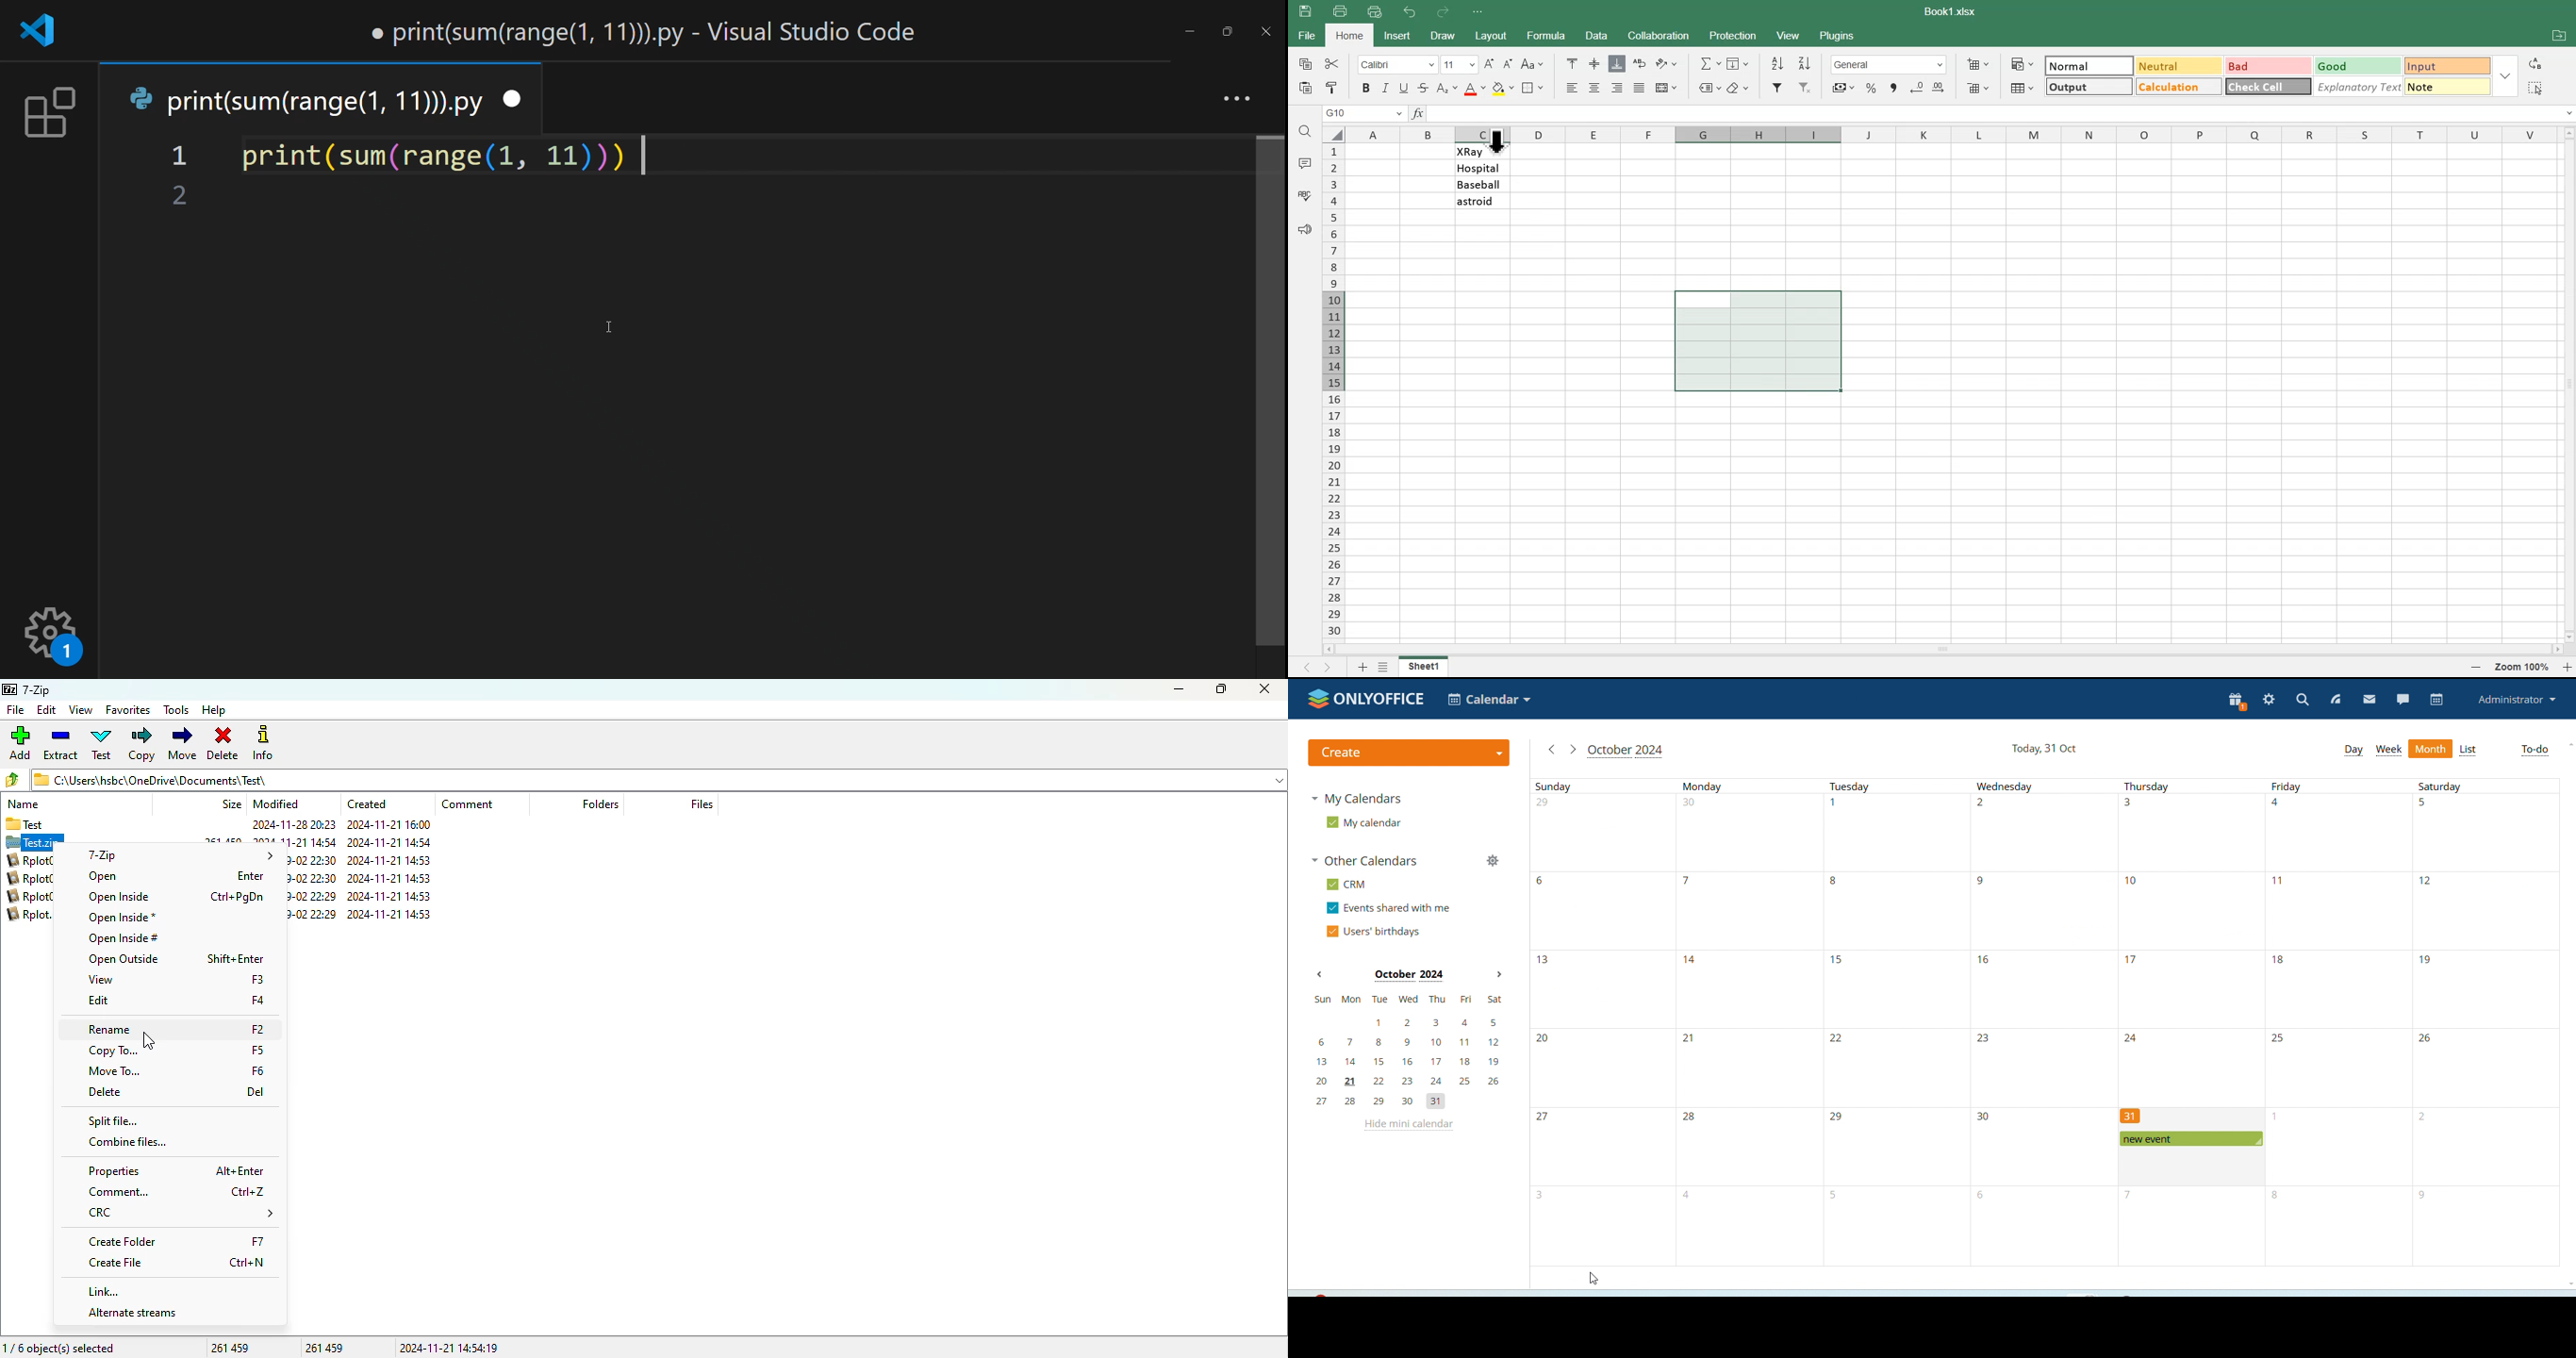 The image size is (2576, 1372). Describe the element at coordinates (1303, 163) in the screenshot. I see `Add Note` at that location.